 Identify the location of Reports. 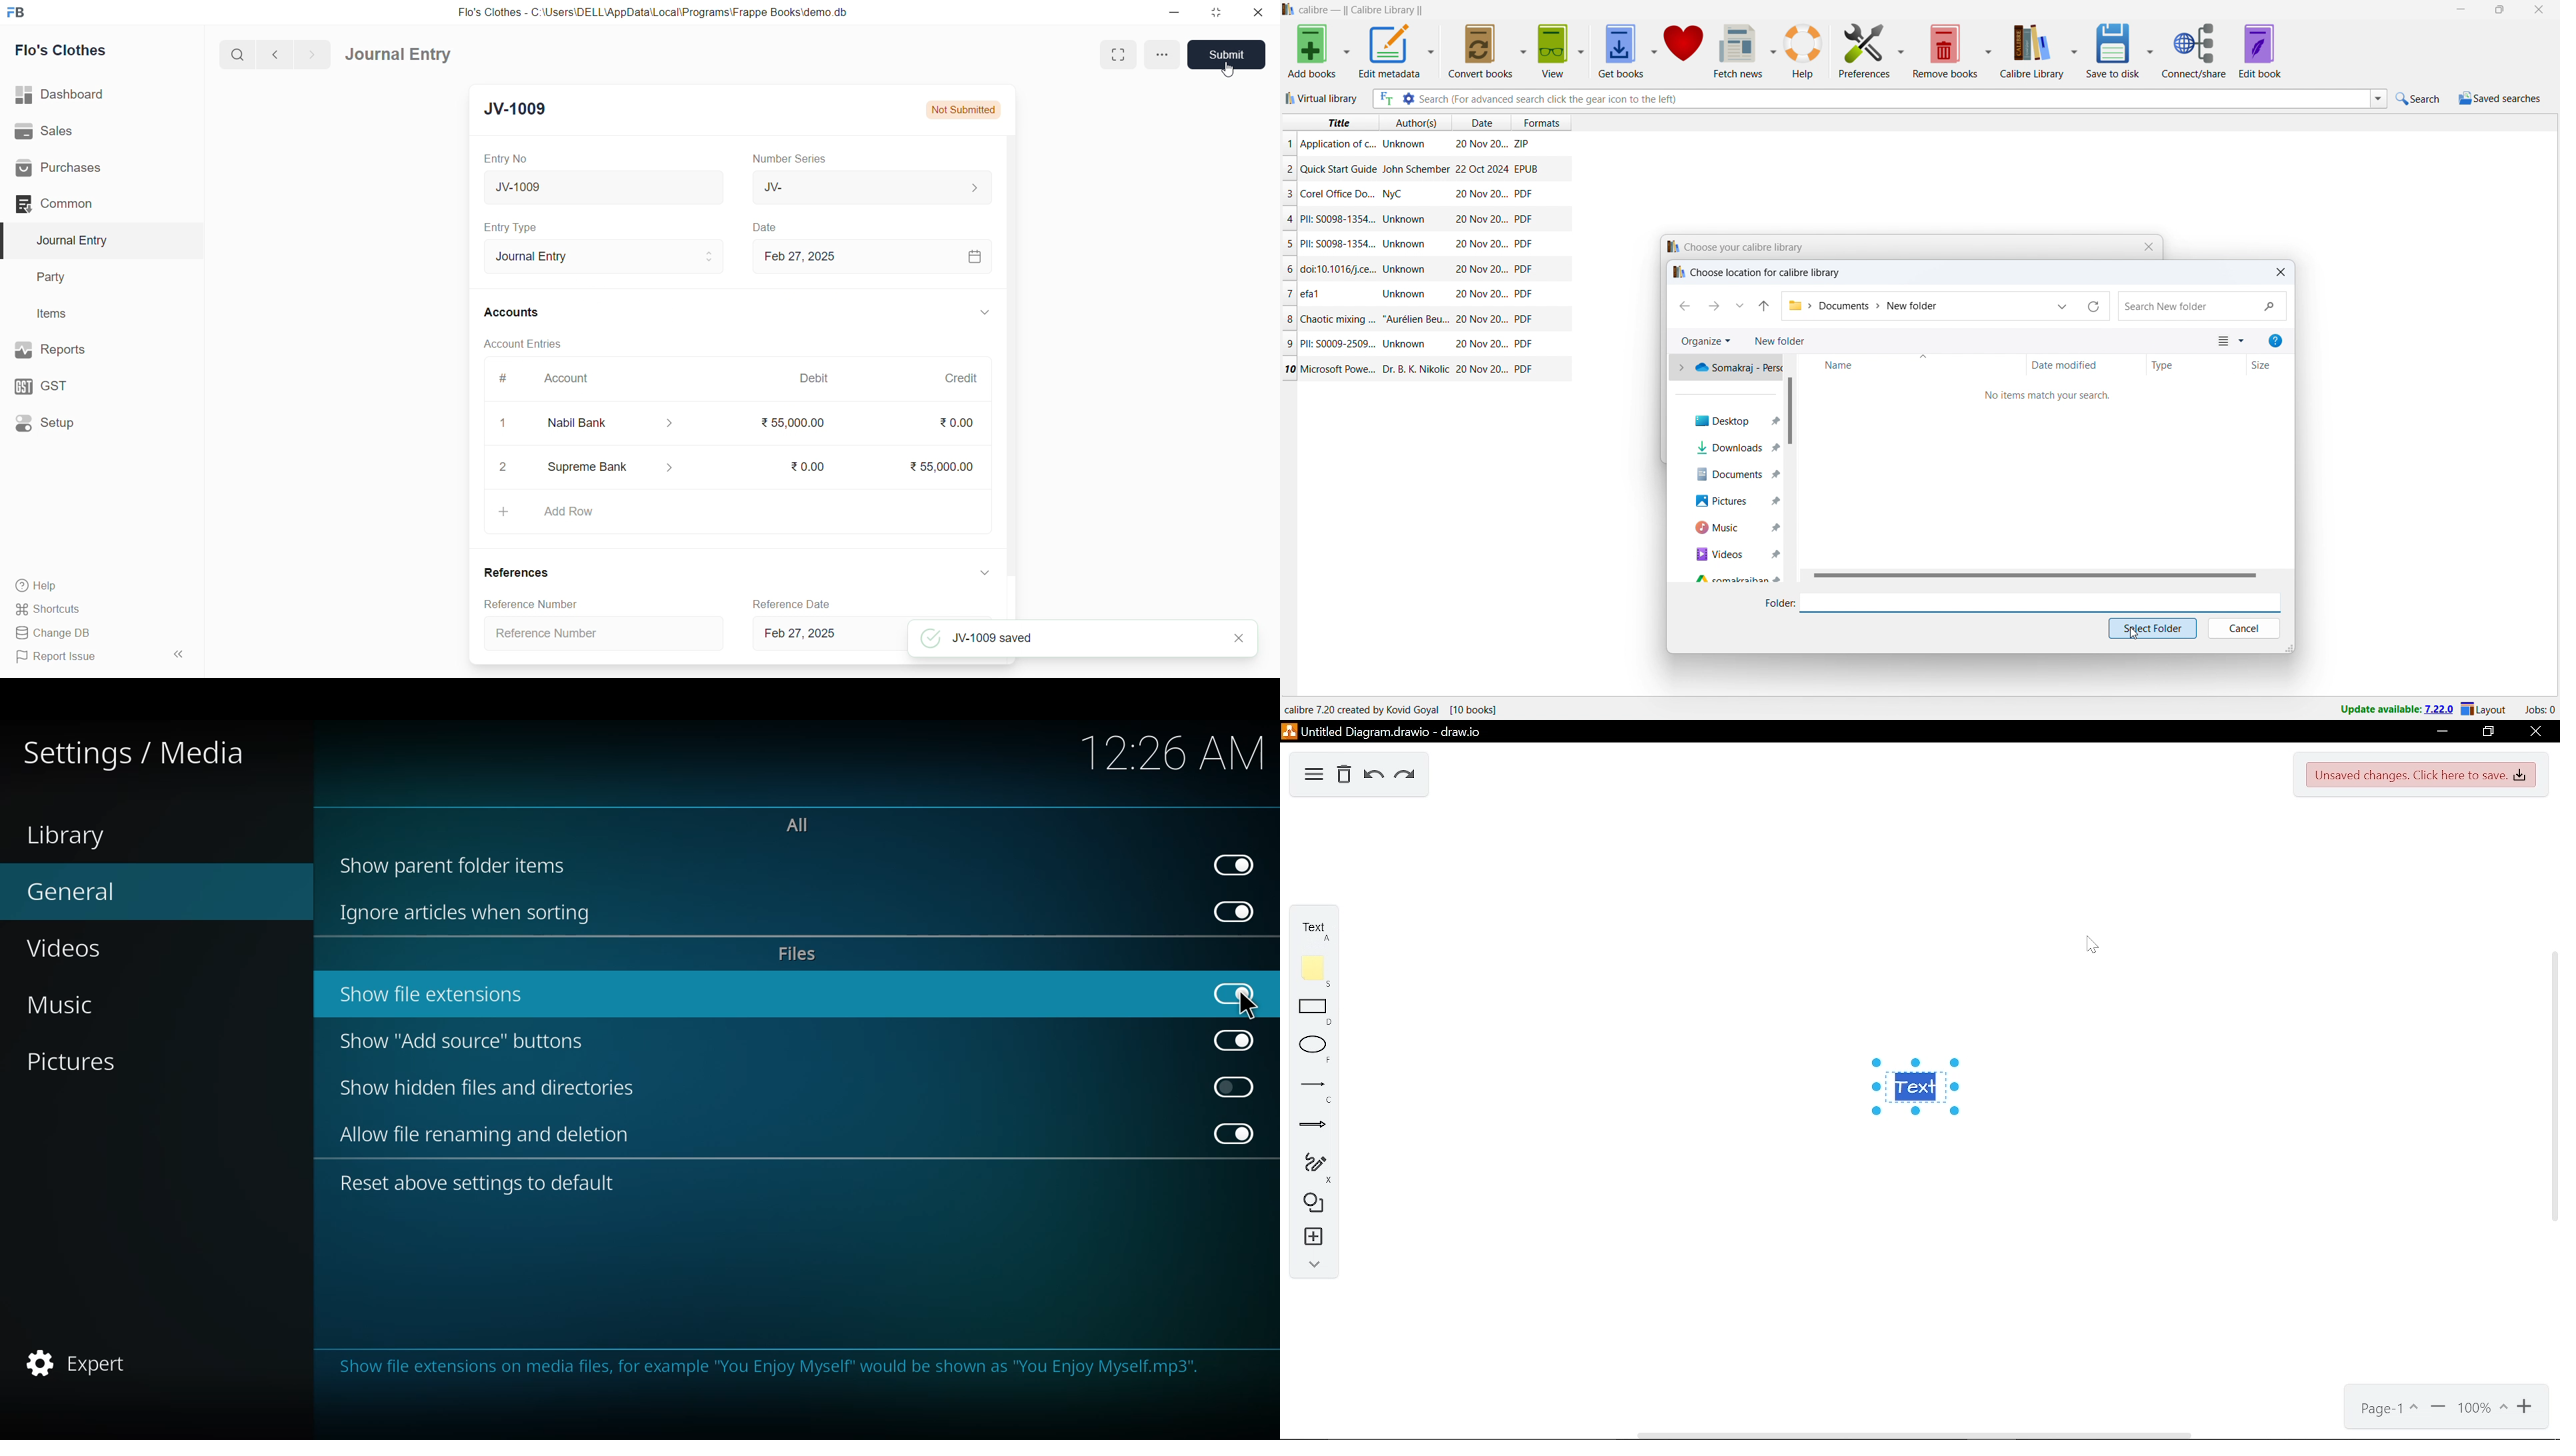
(79, 350).